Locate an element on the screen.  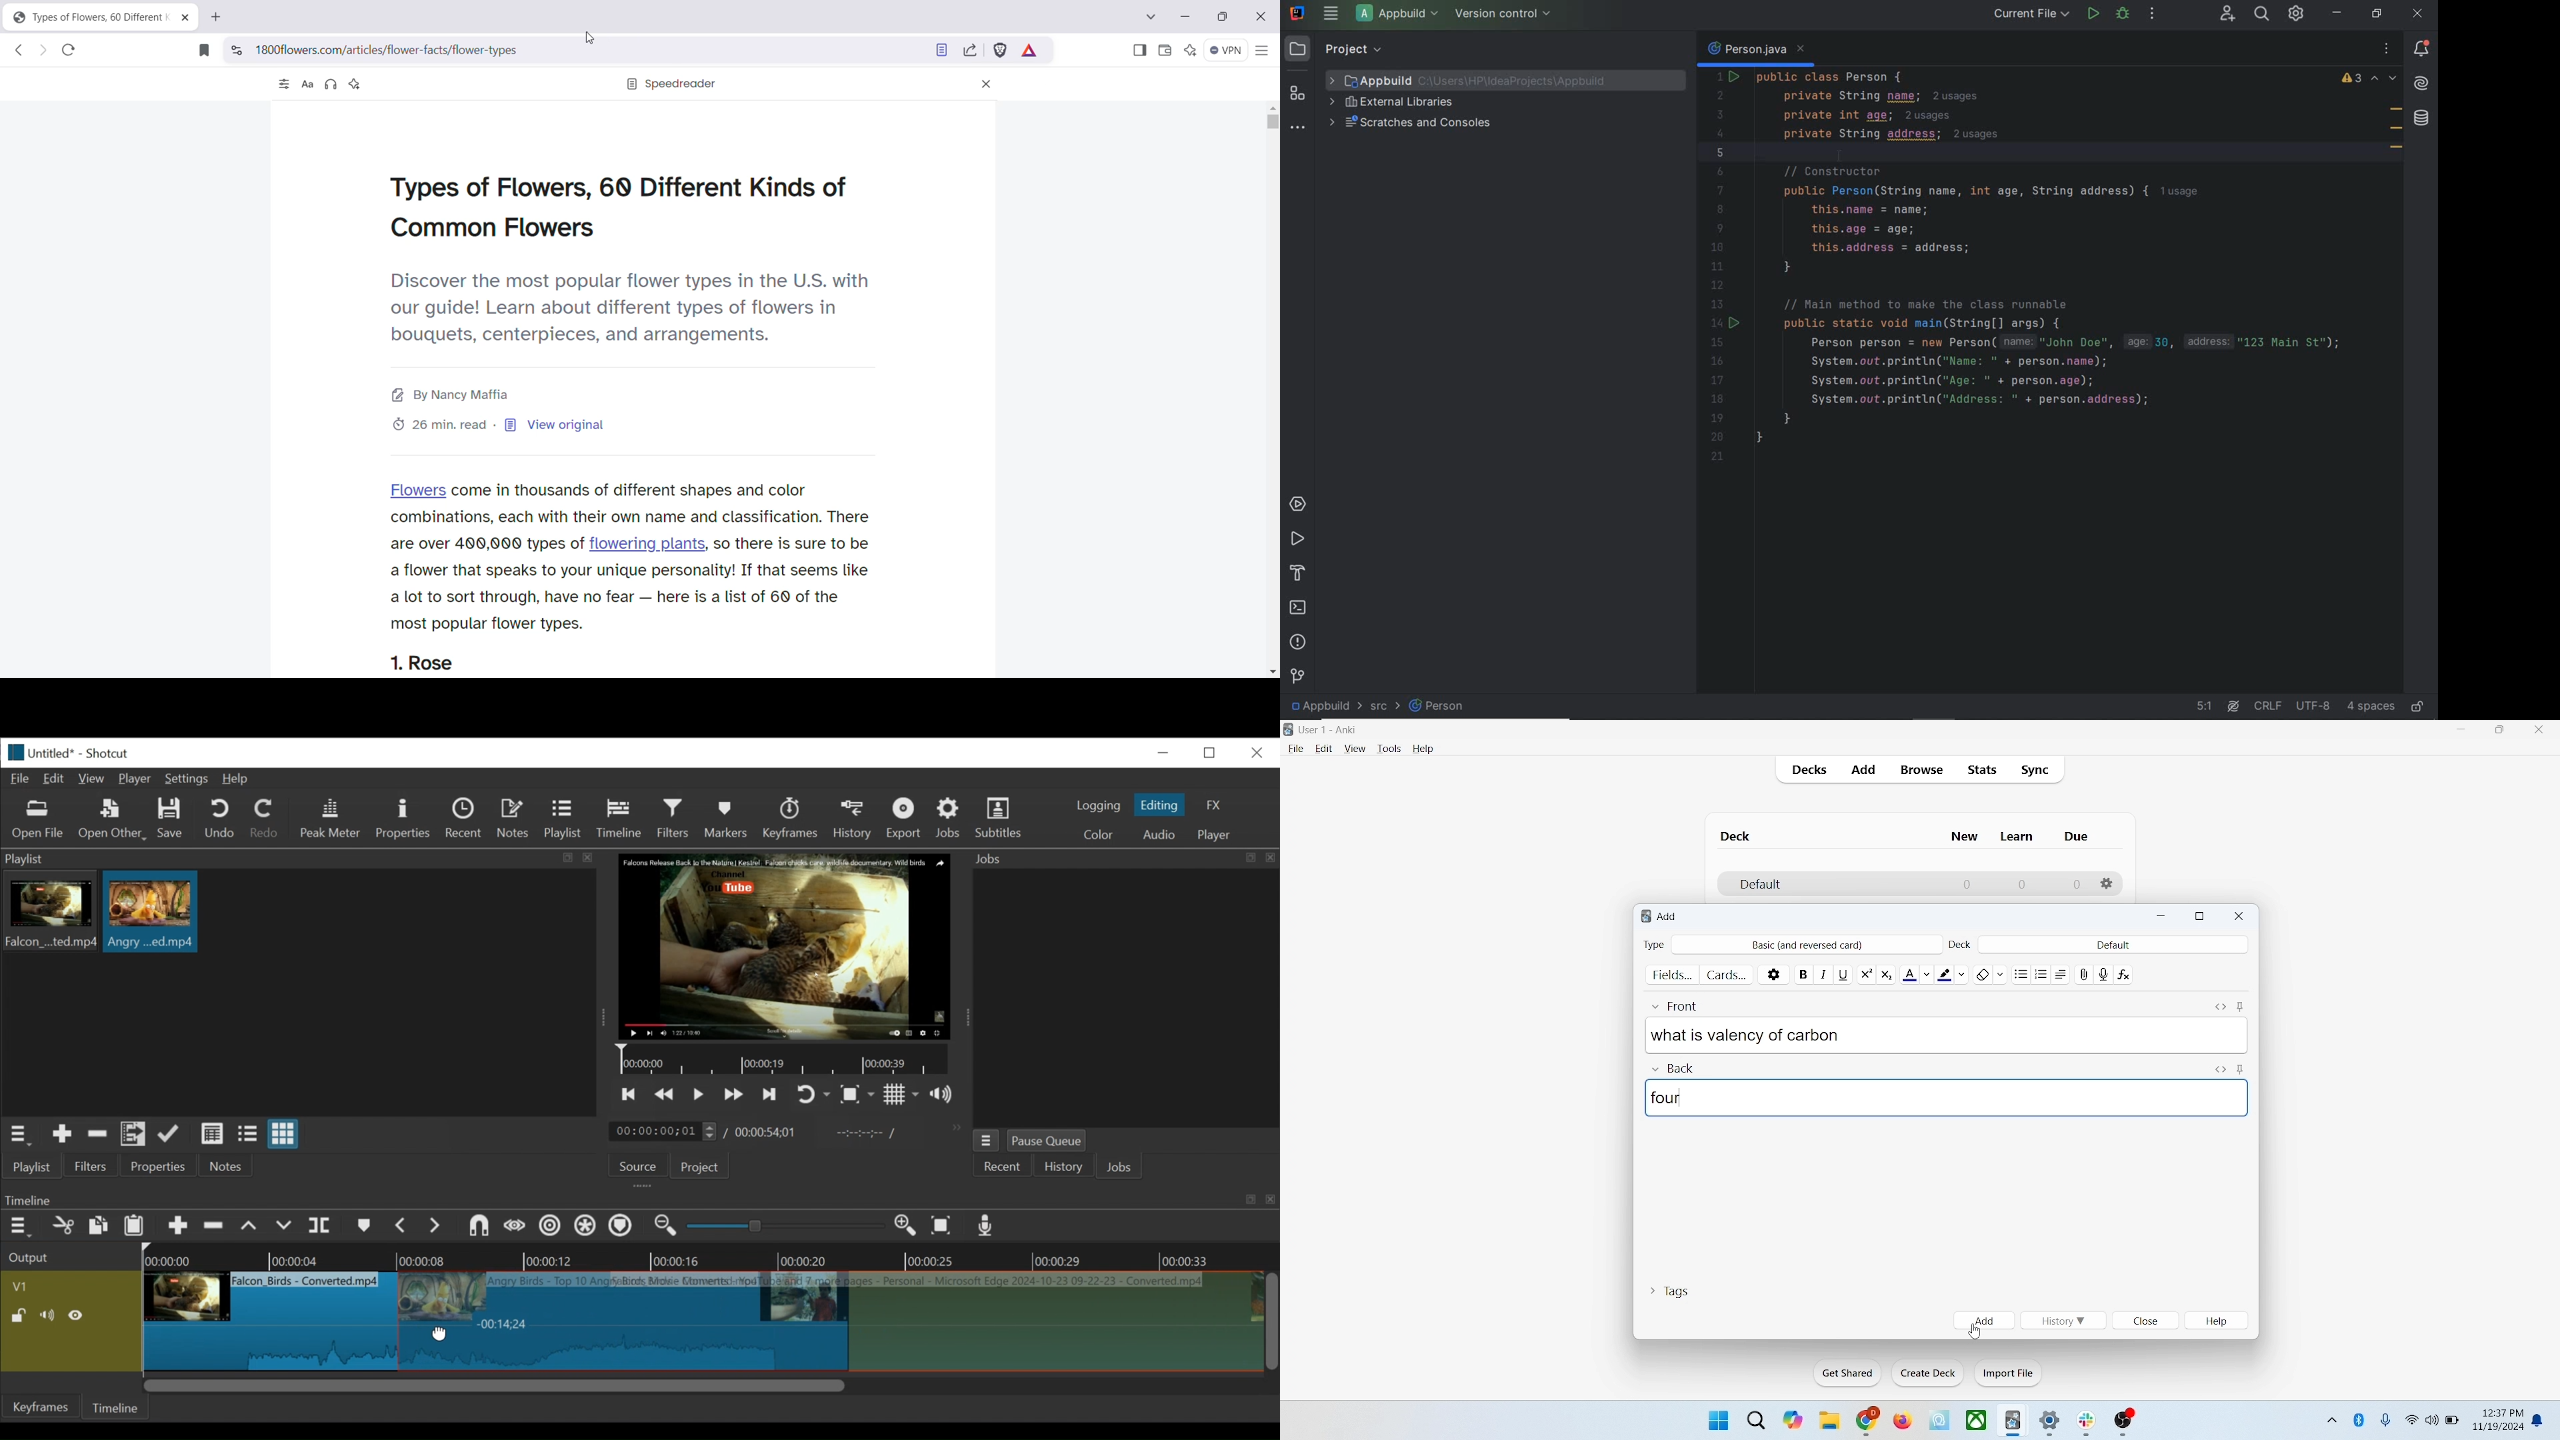
wifi is located at coordinates (2411, 1419).